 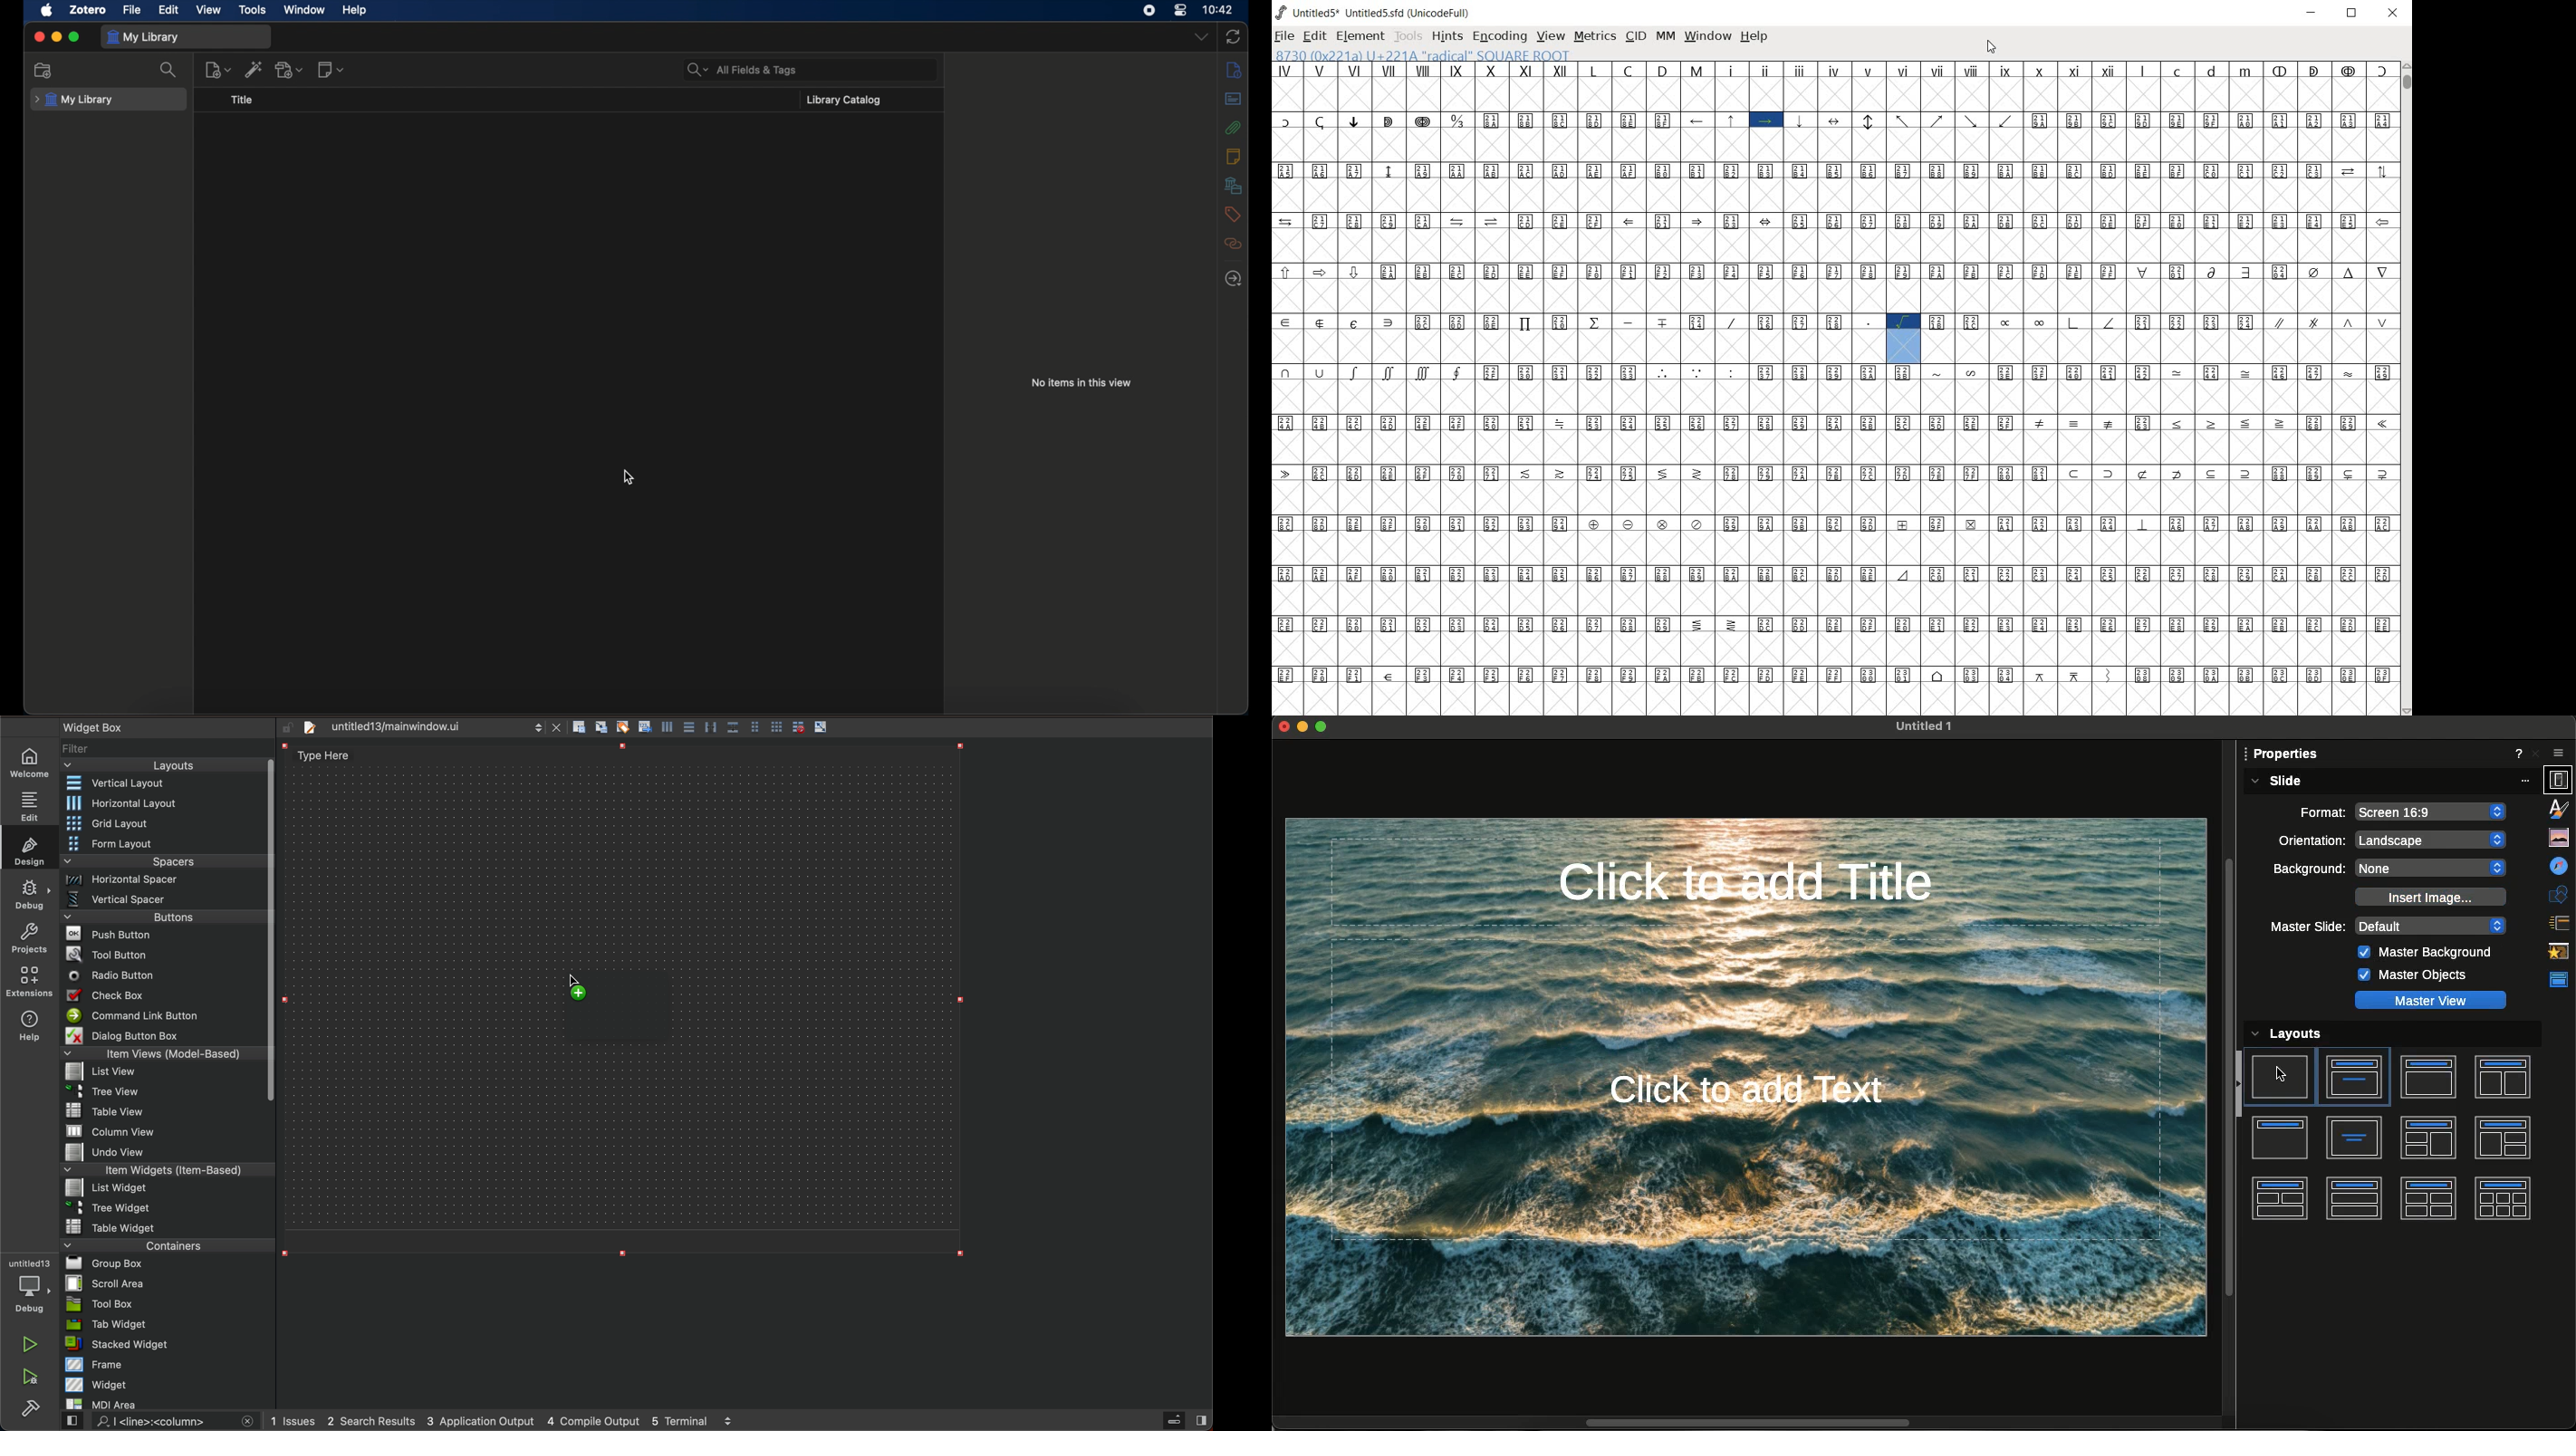 I want to click on items widget, so click(x=164, y=1170).